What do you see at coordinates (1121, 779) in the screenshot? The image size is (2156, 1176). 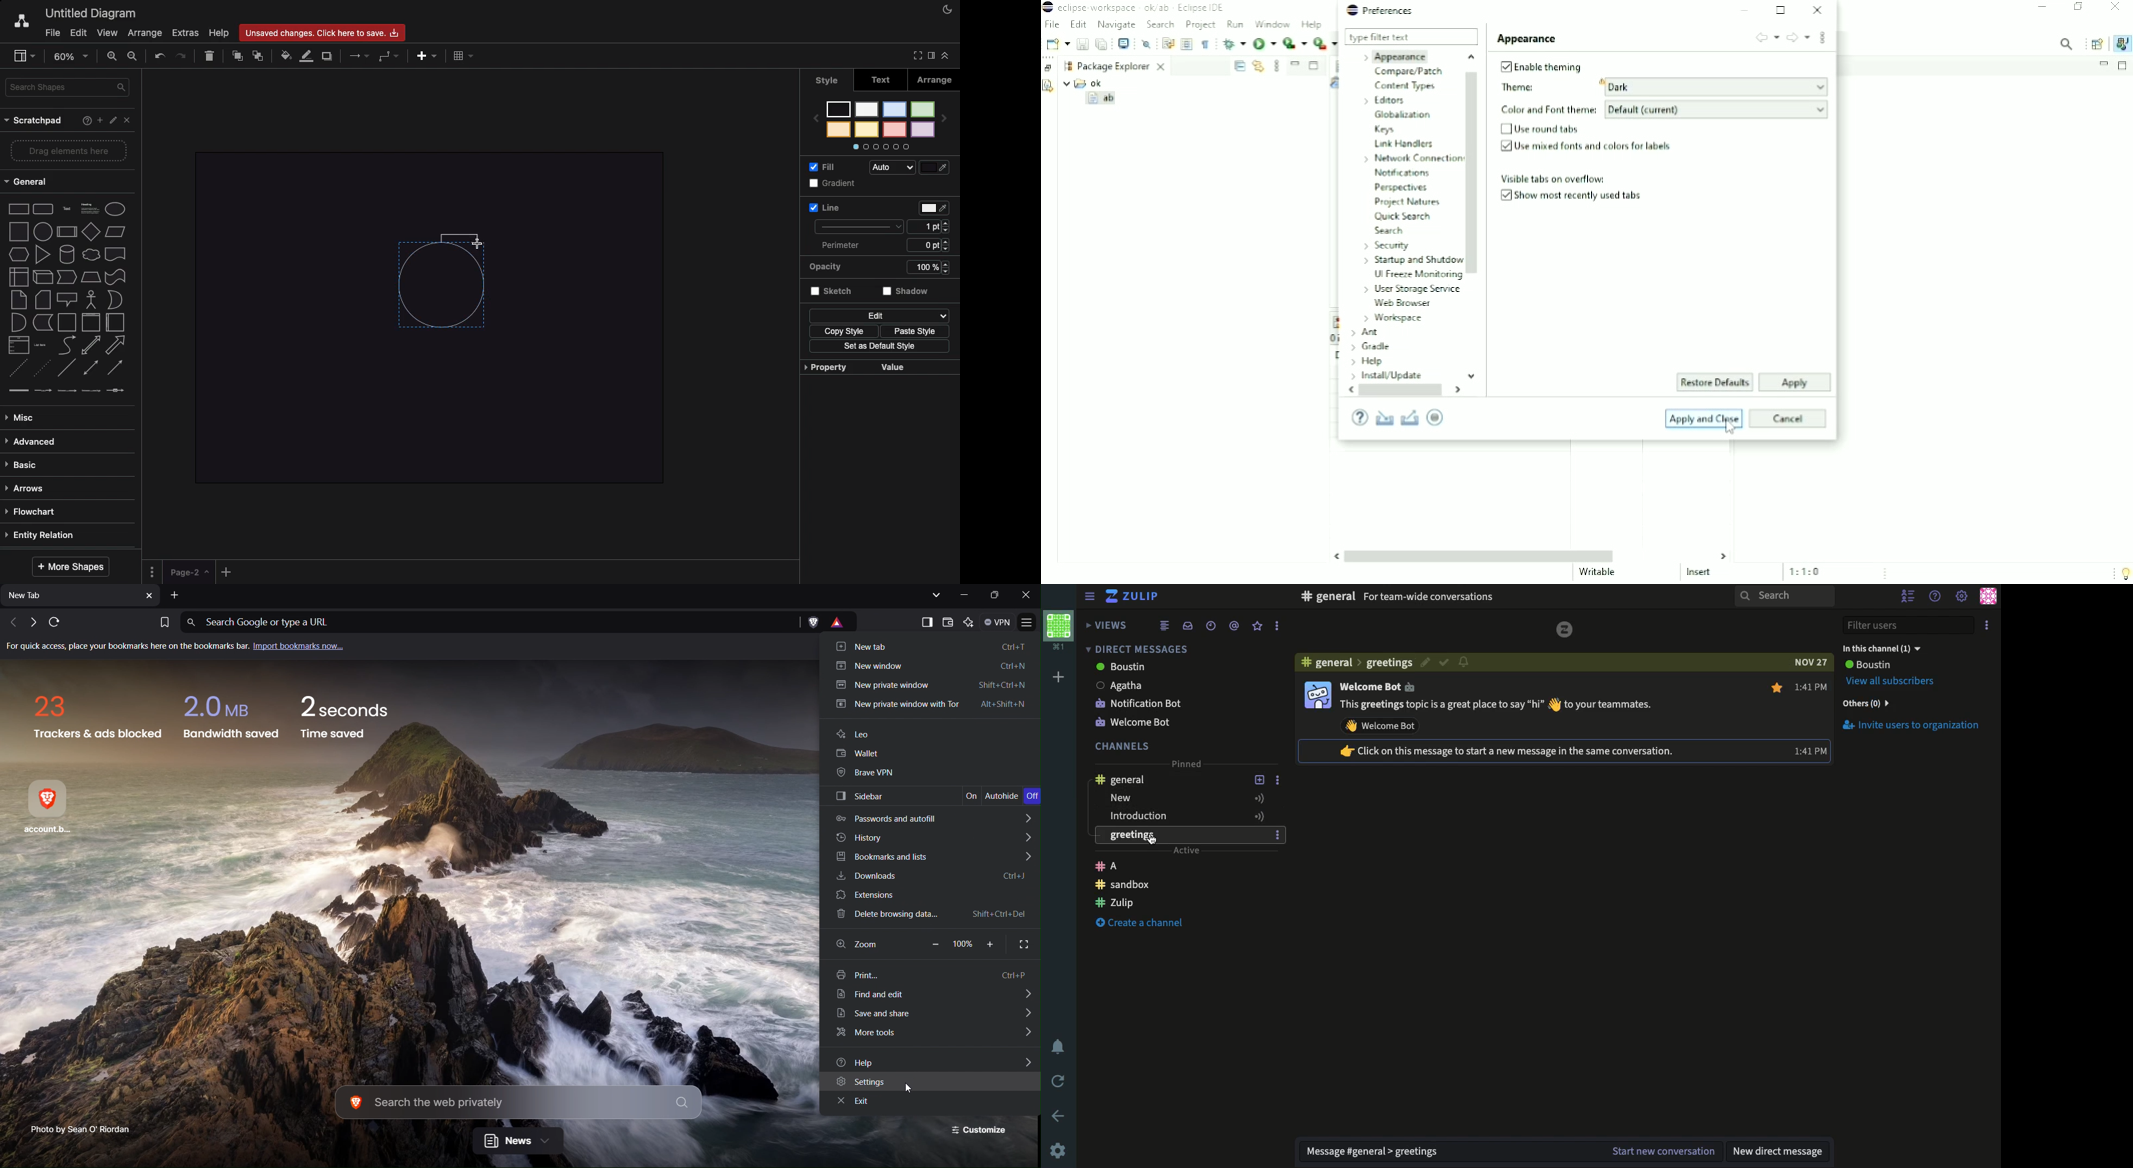 I see `General` at bounding box center [1121, 779].